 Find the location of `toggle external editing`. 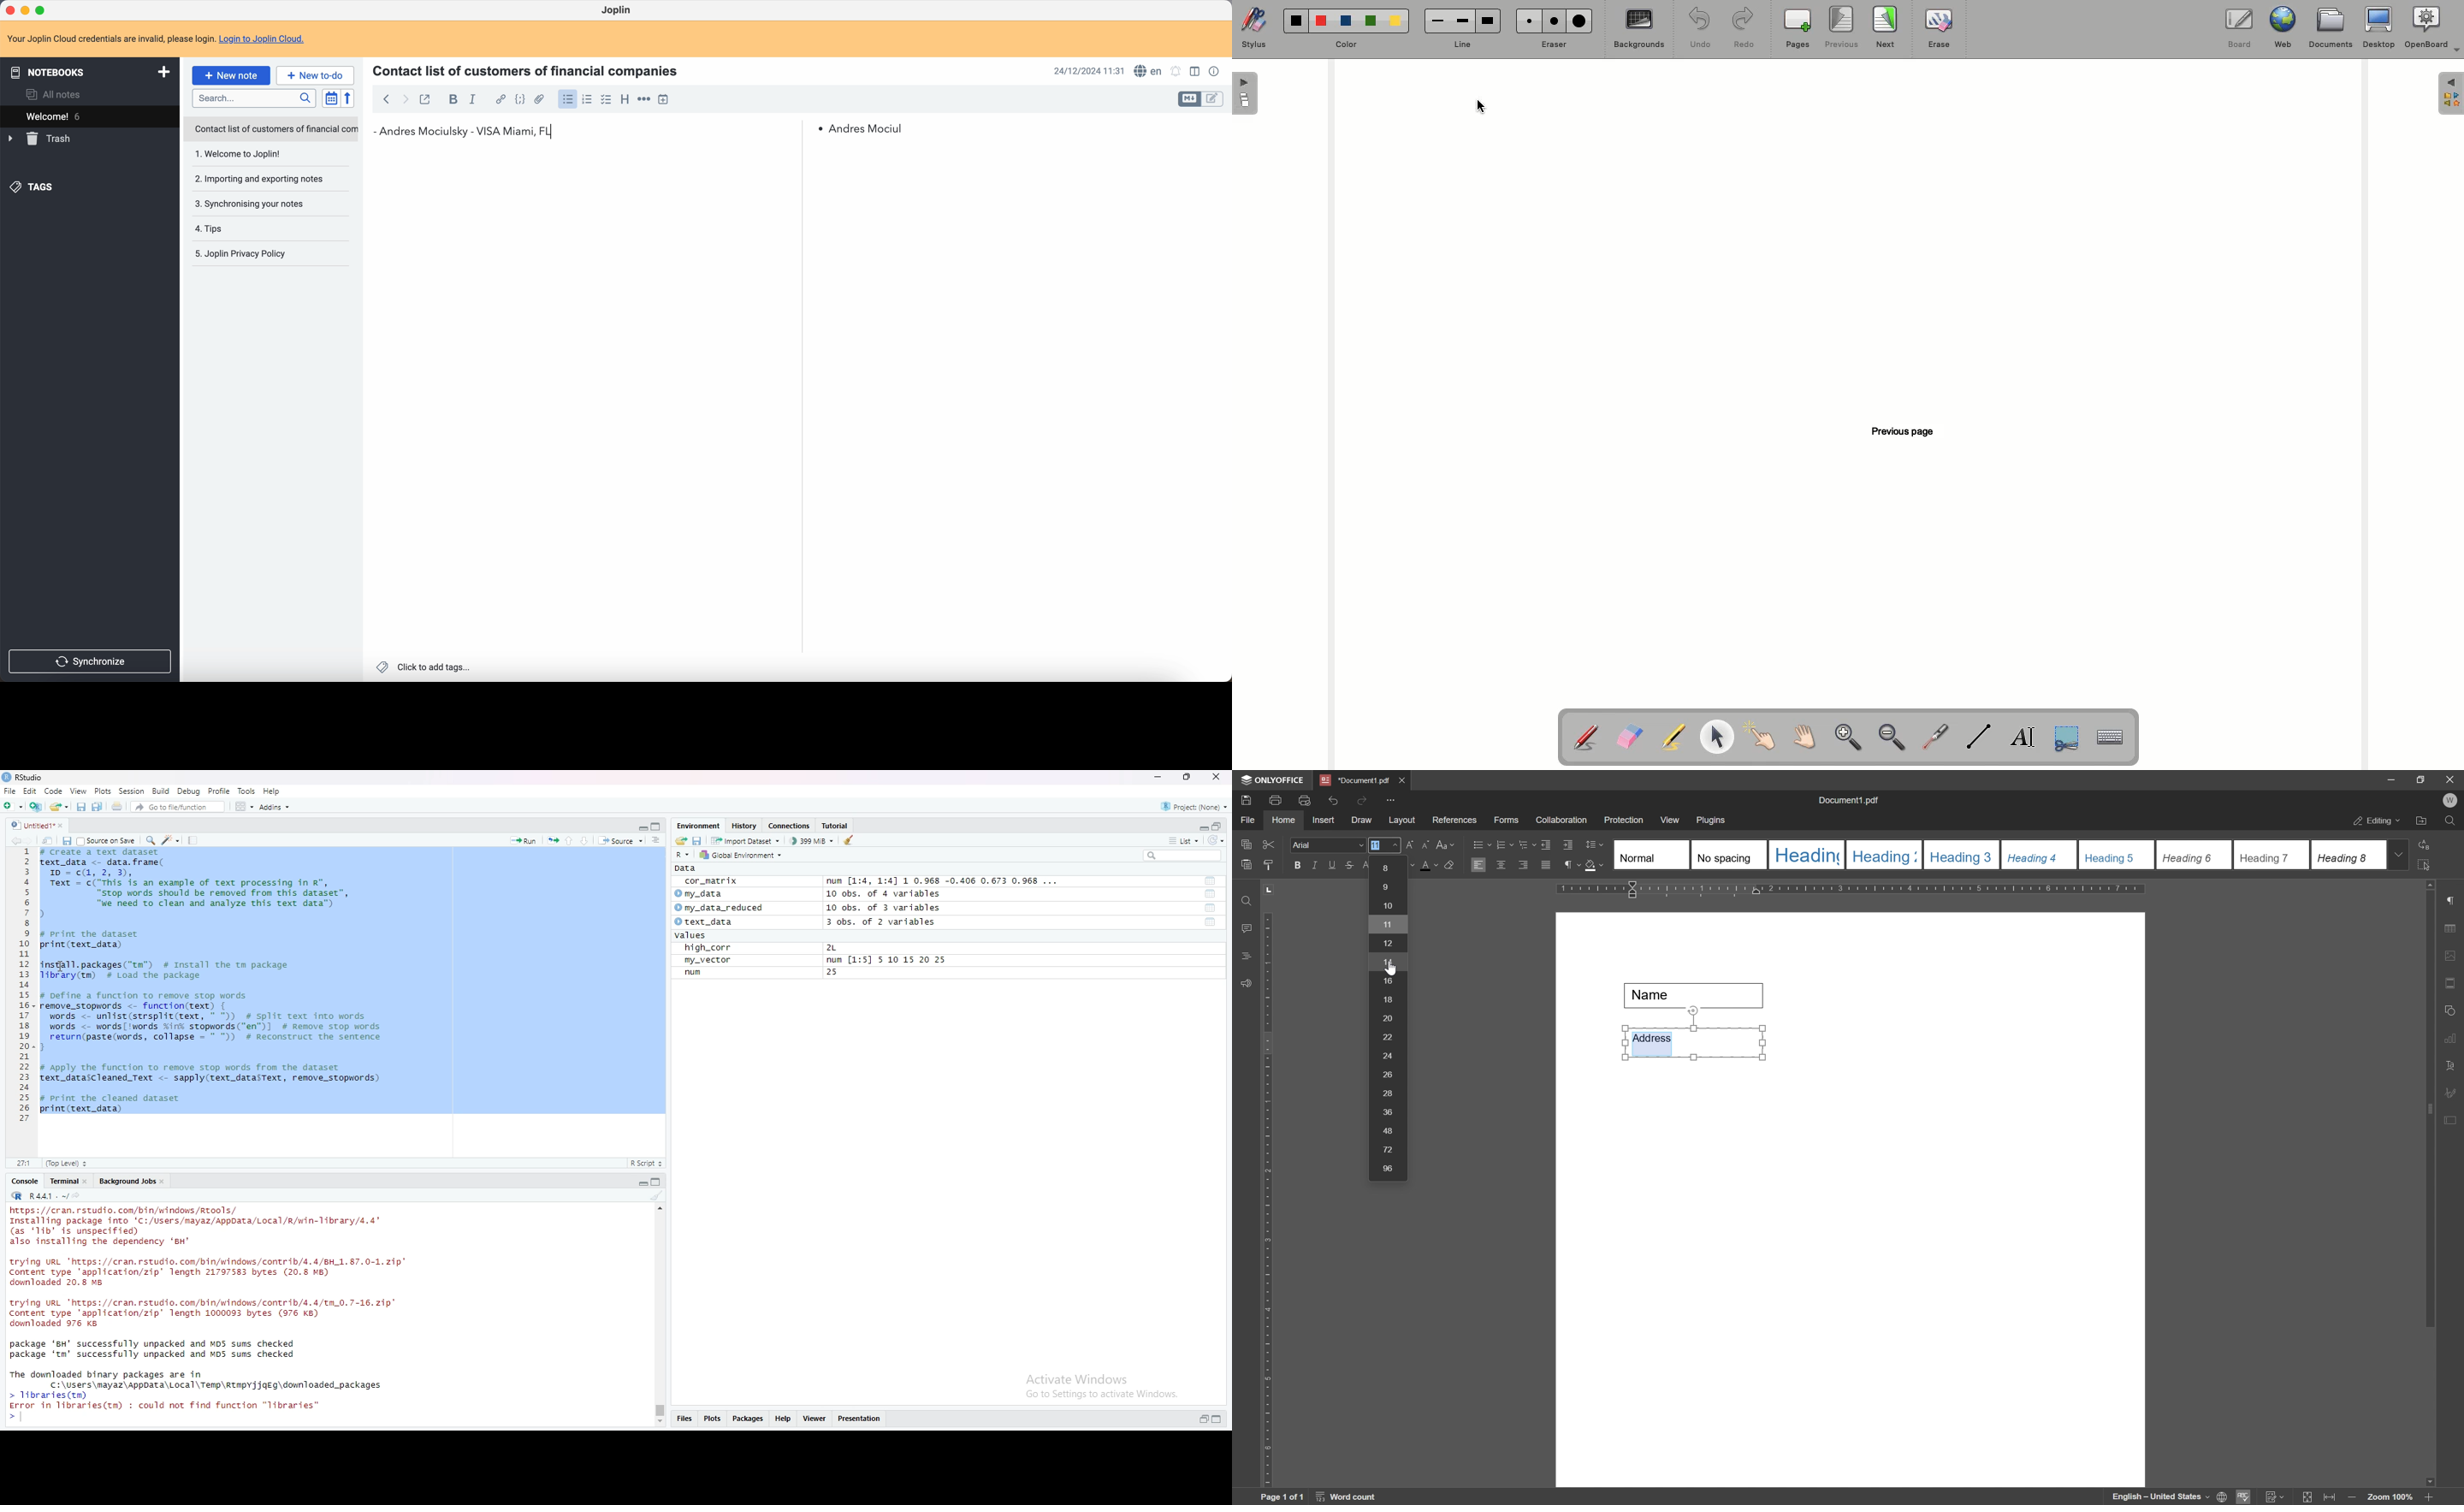

toggle external editing is located at coordinates (428, 98).